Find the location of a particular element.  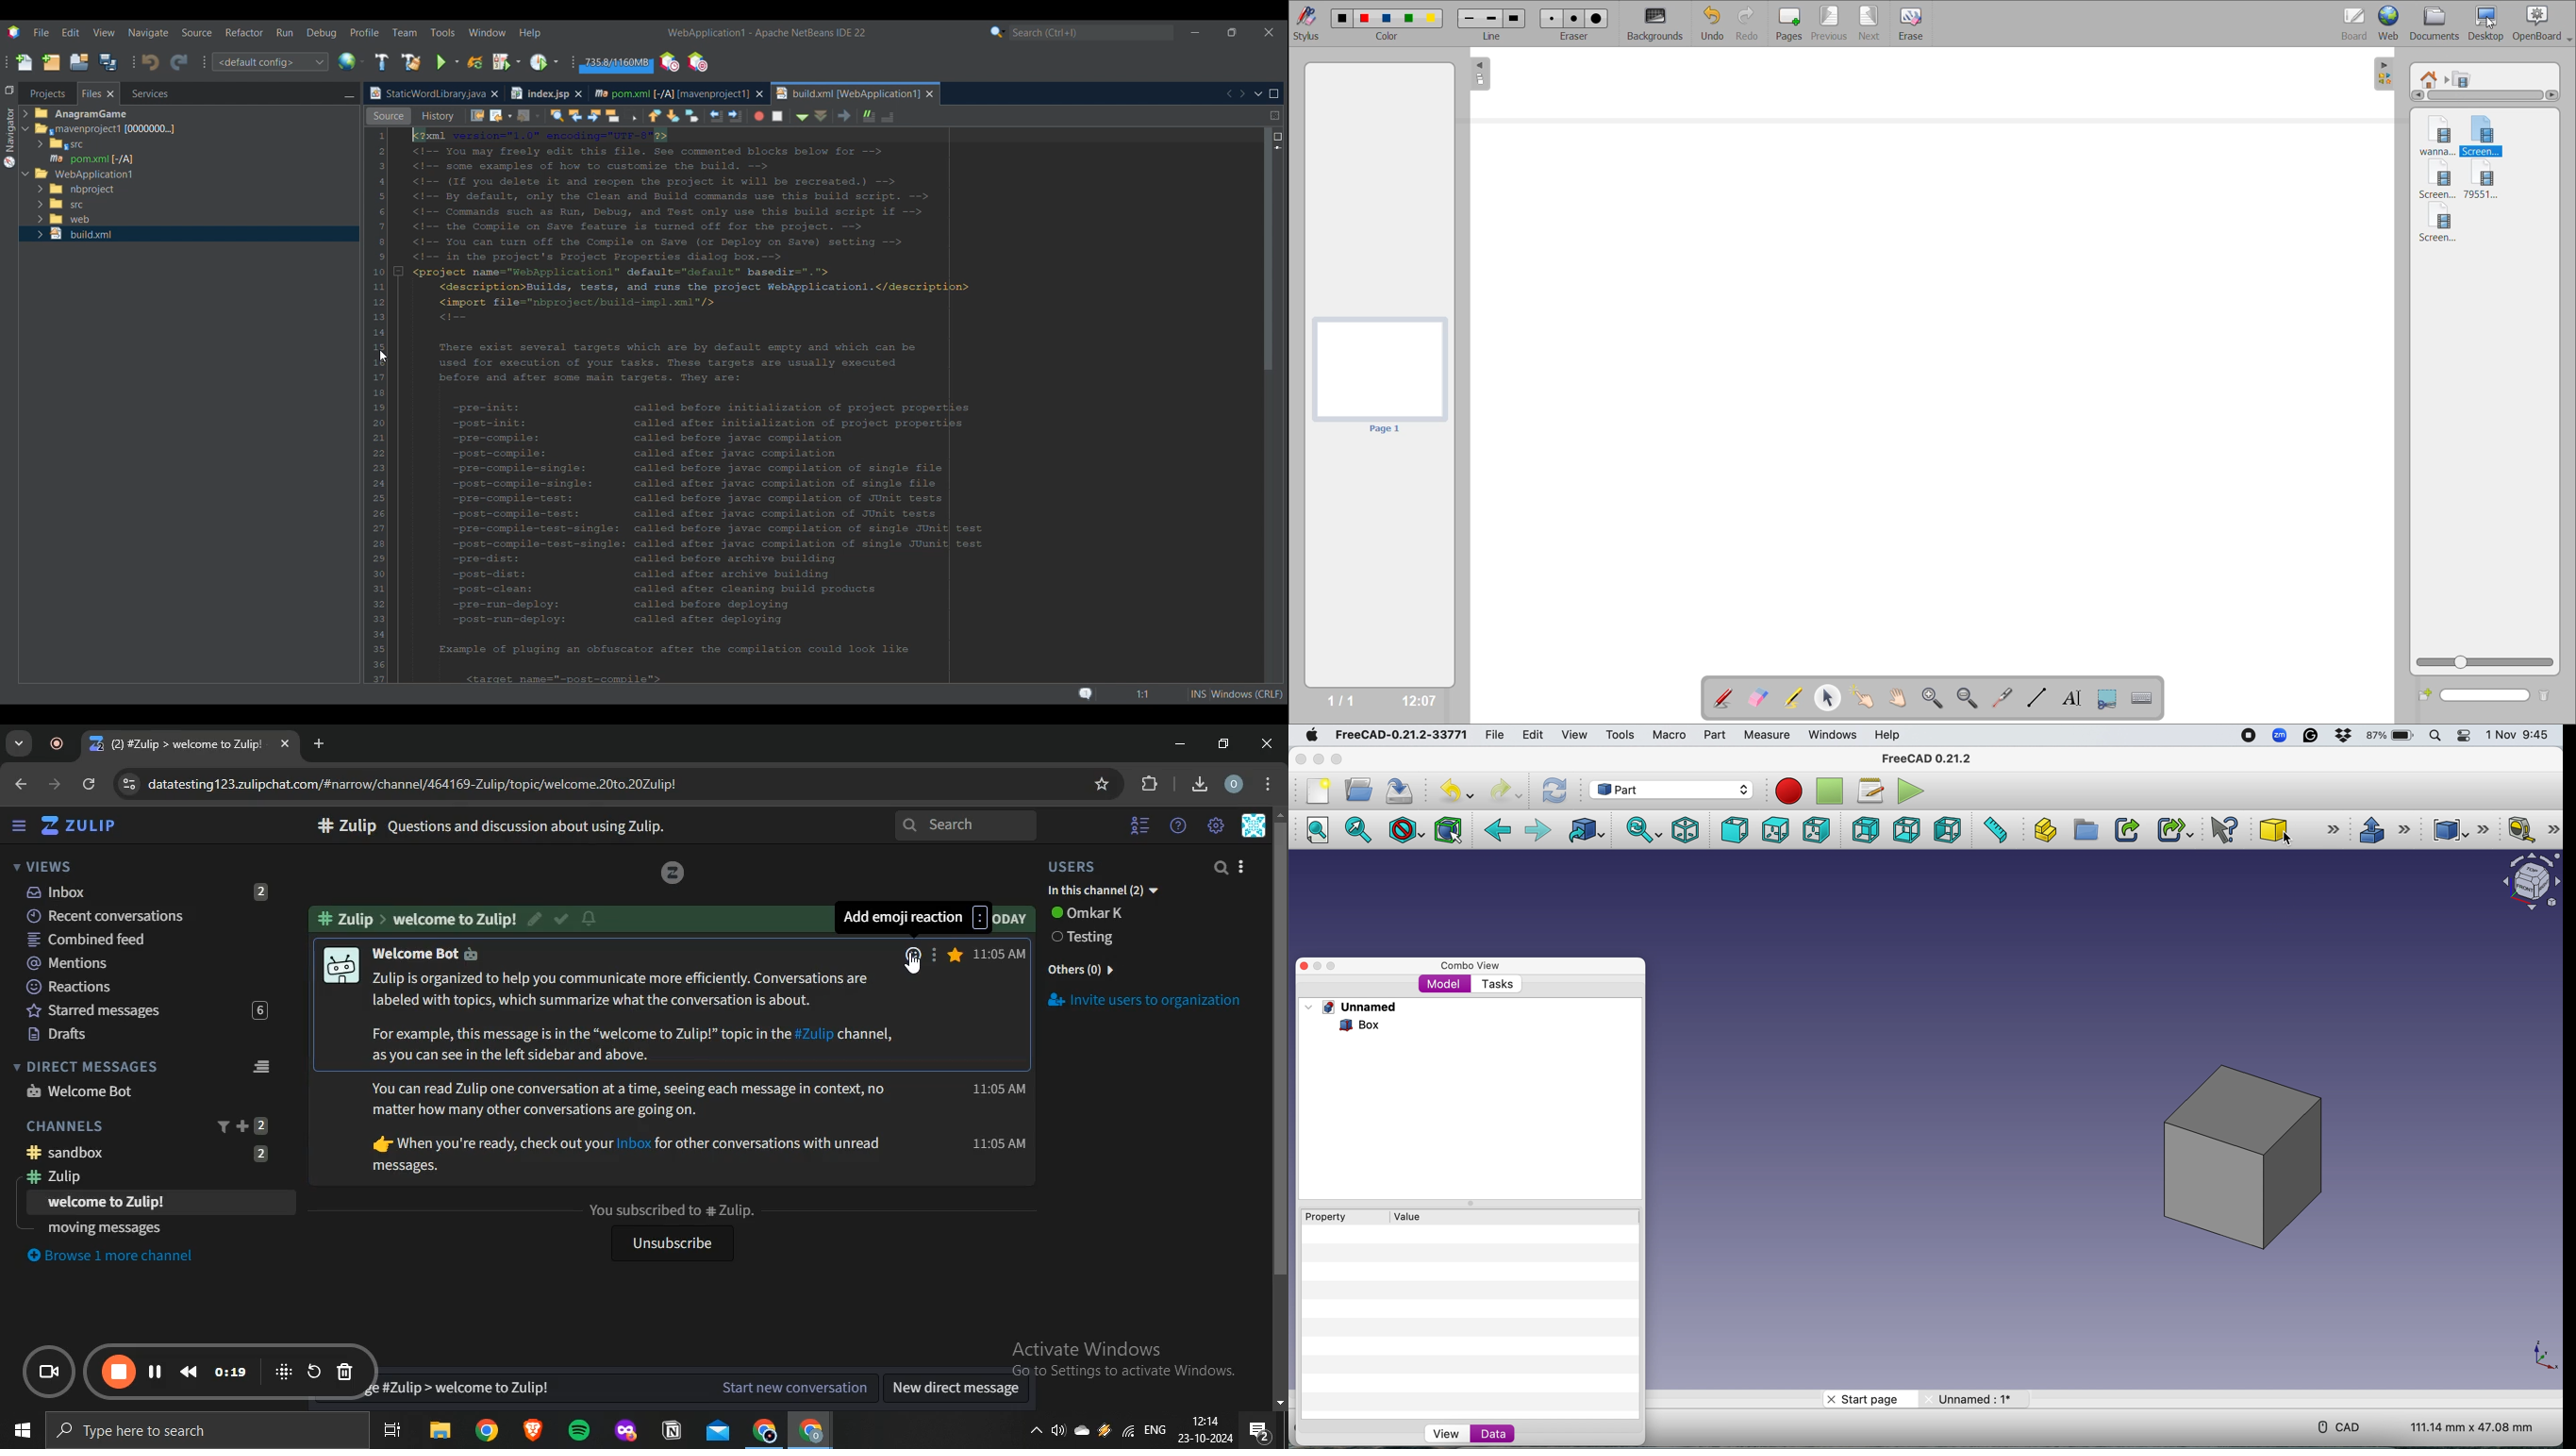

bookmark this page is located at coordinates (1104, 784).